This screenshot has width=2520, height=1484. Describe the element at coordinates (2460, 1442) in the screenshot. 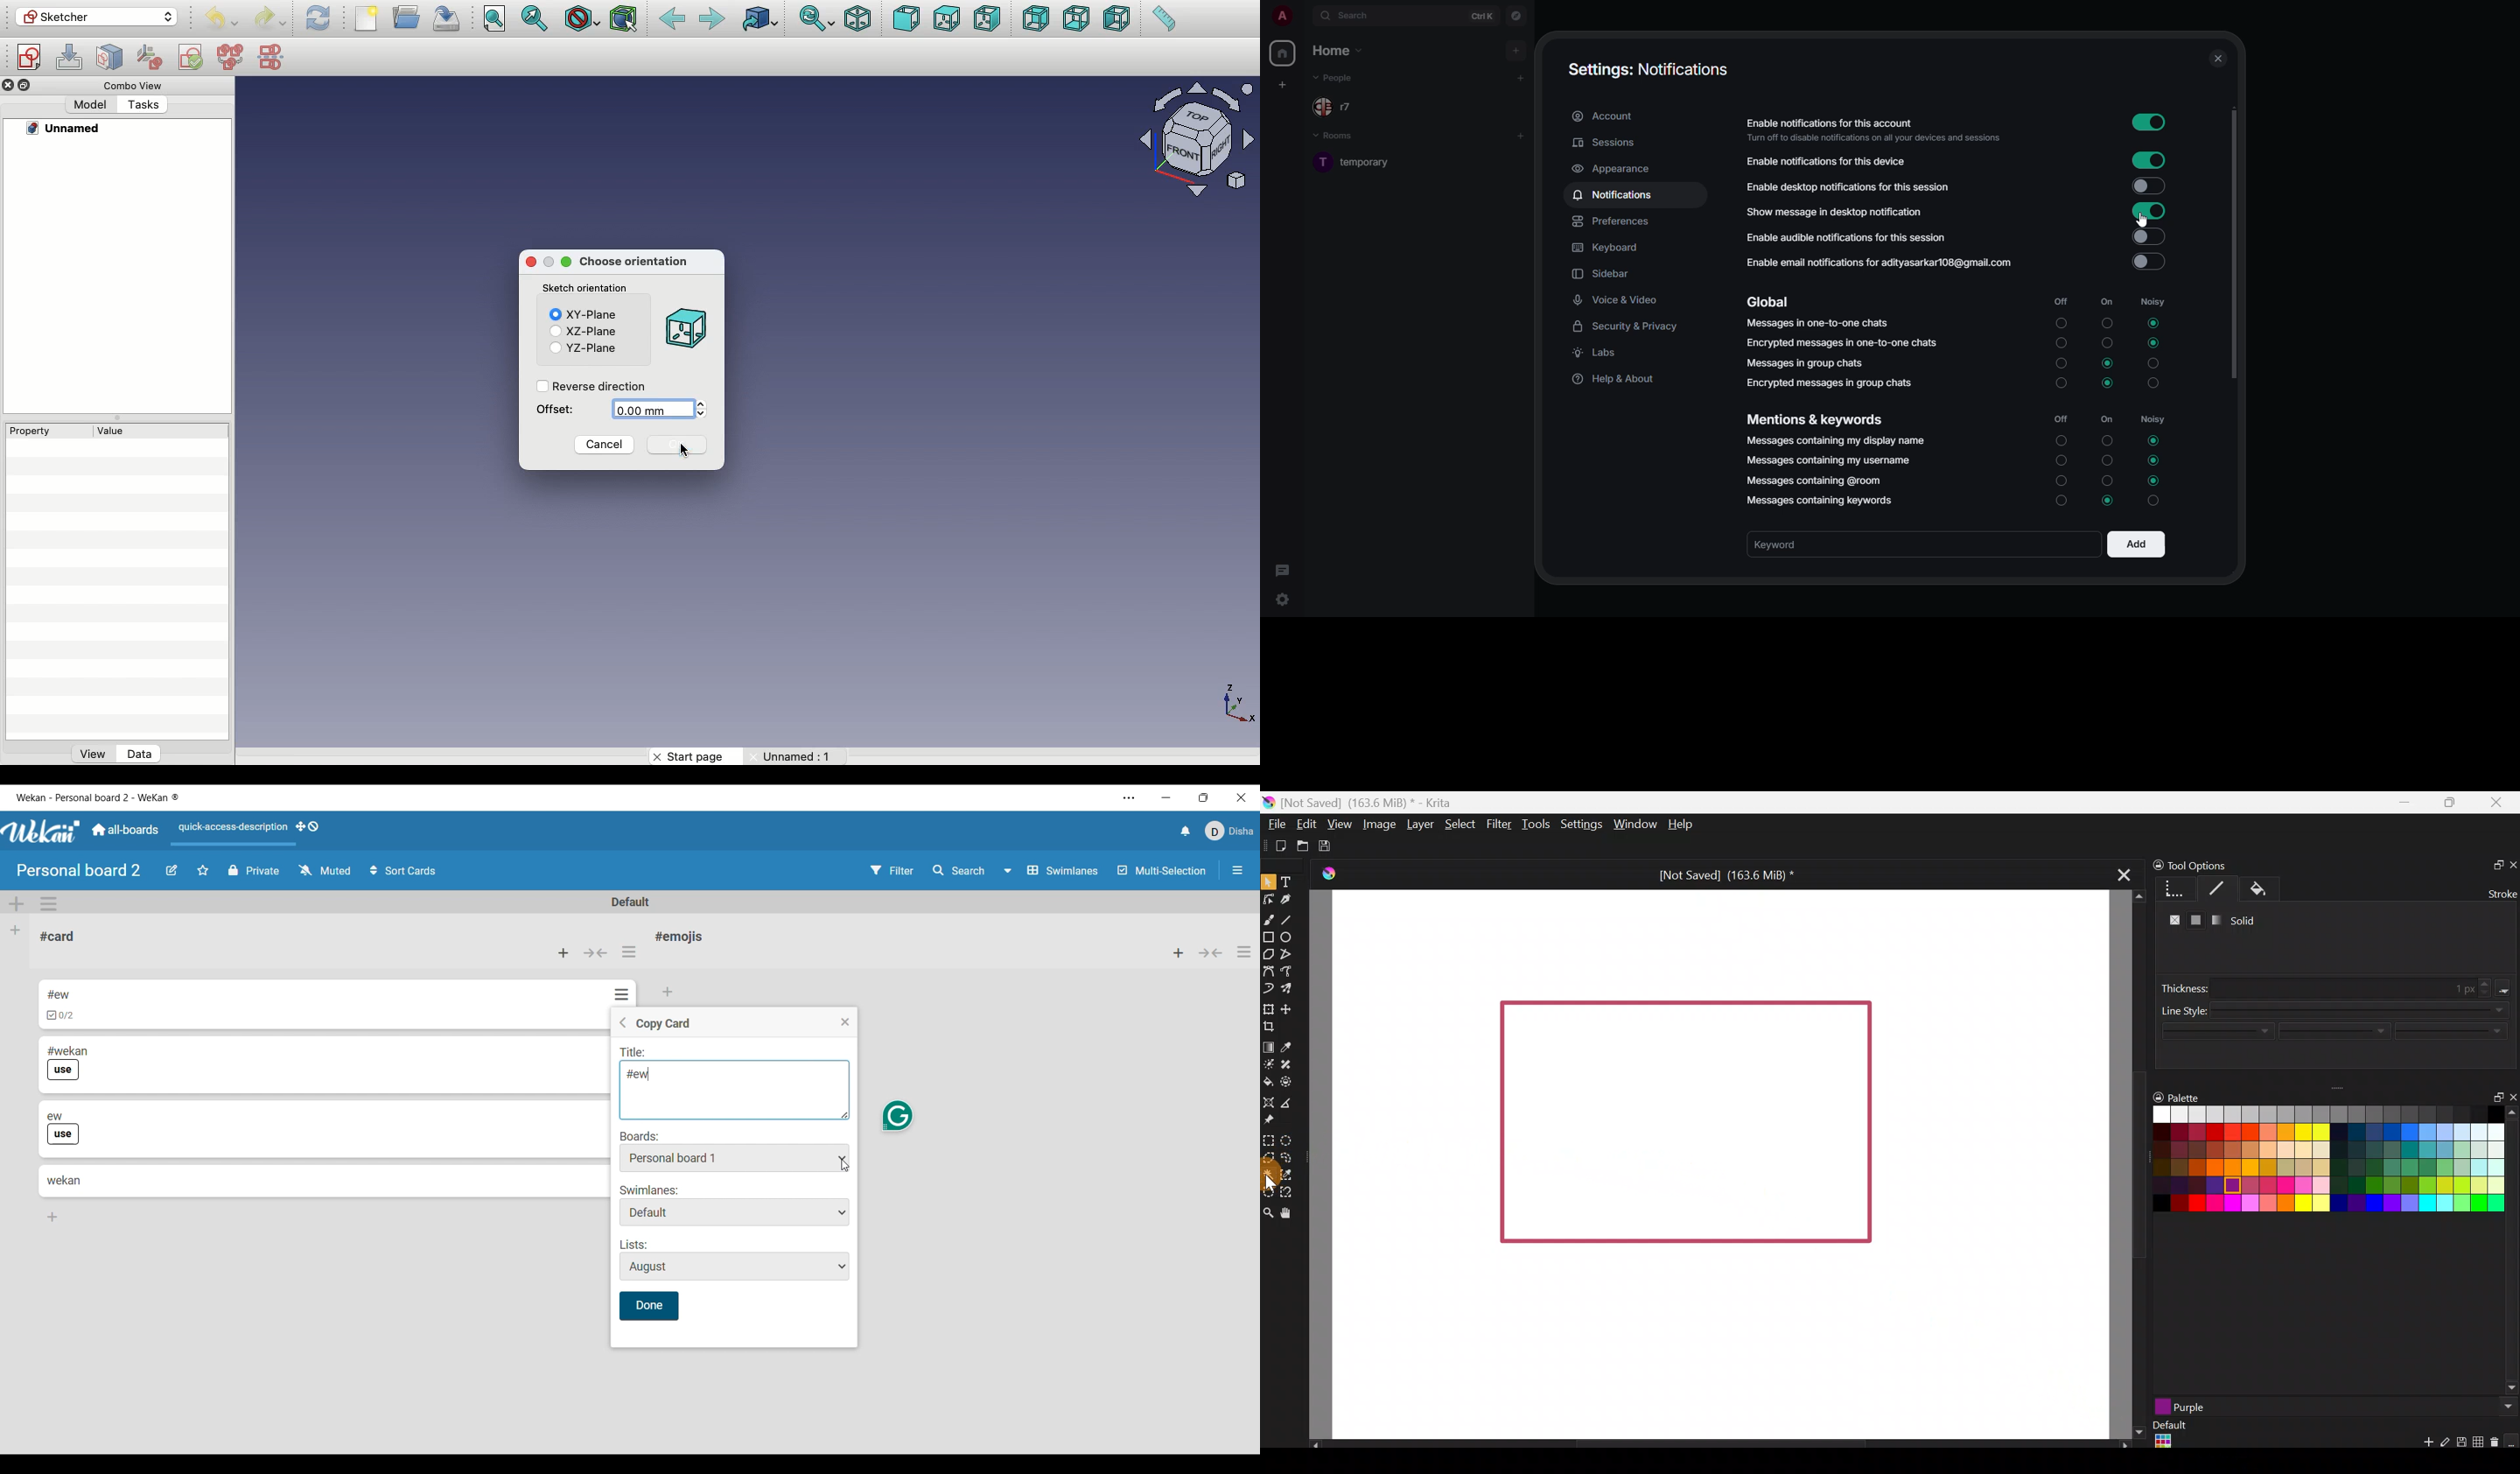

I see `Save palette explicitly` at that location.